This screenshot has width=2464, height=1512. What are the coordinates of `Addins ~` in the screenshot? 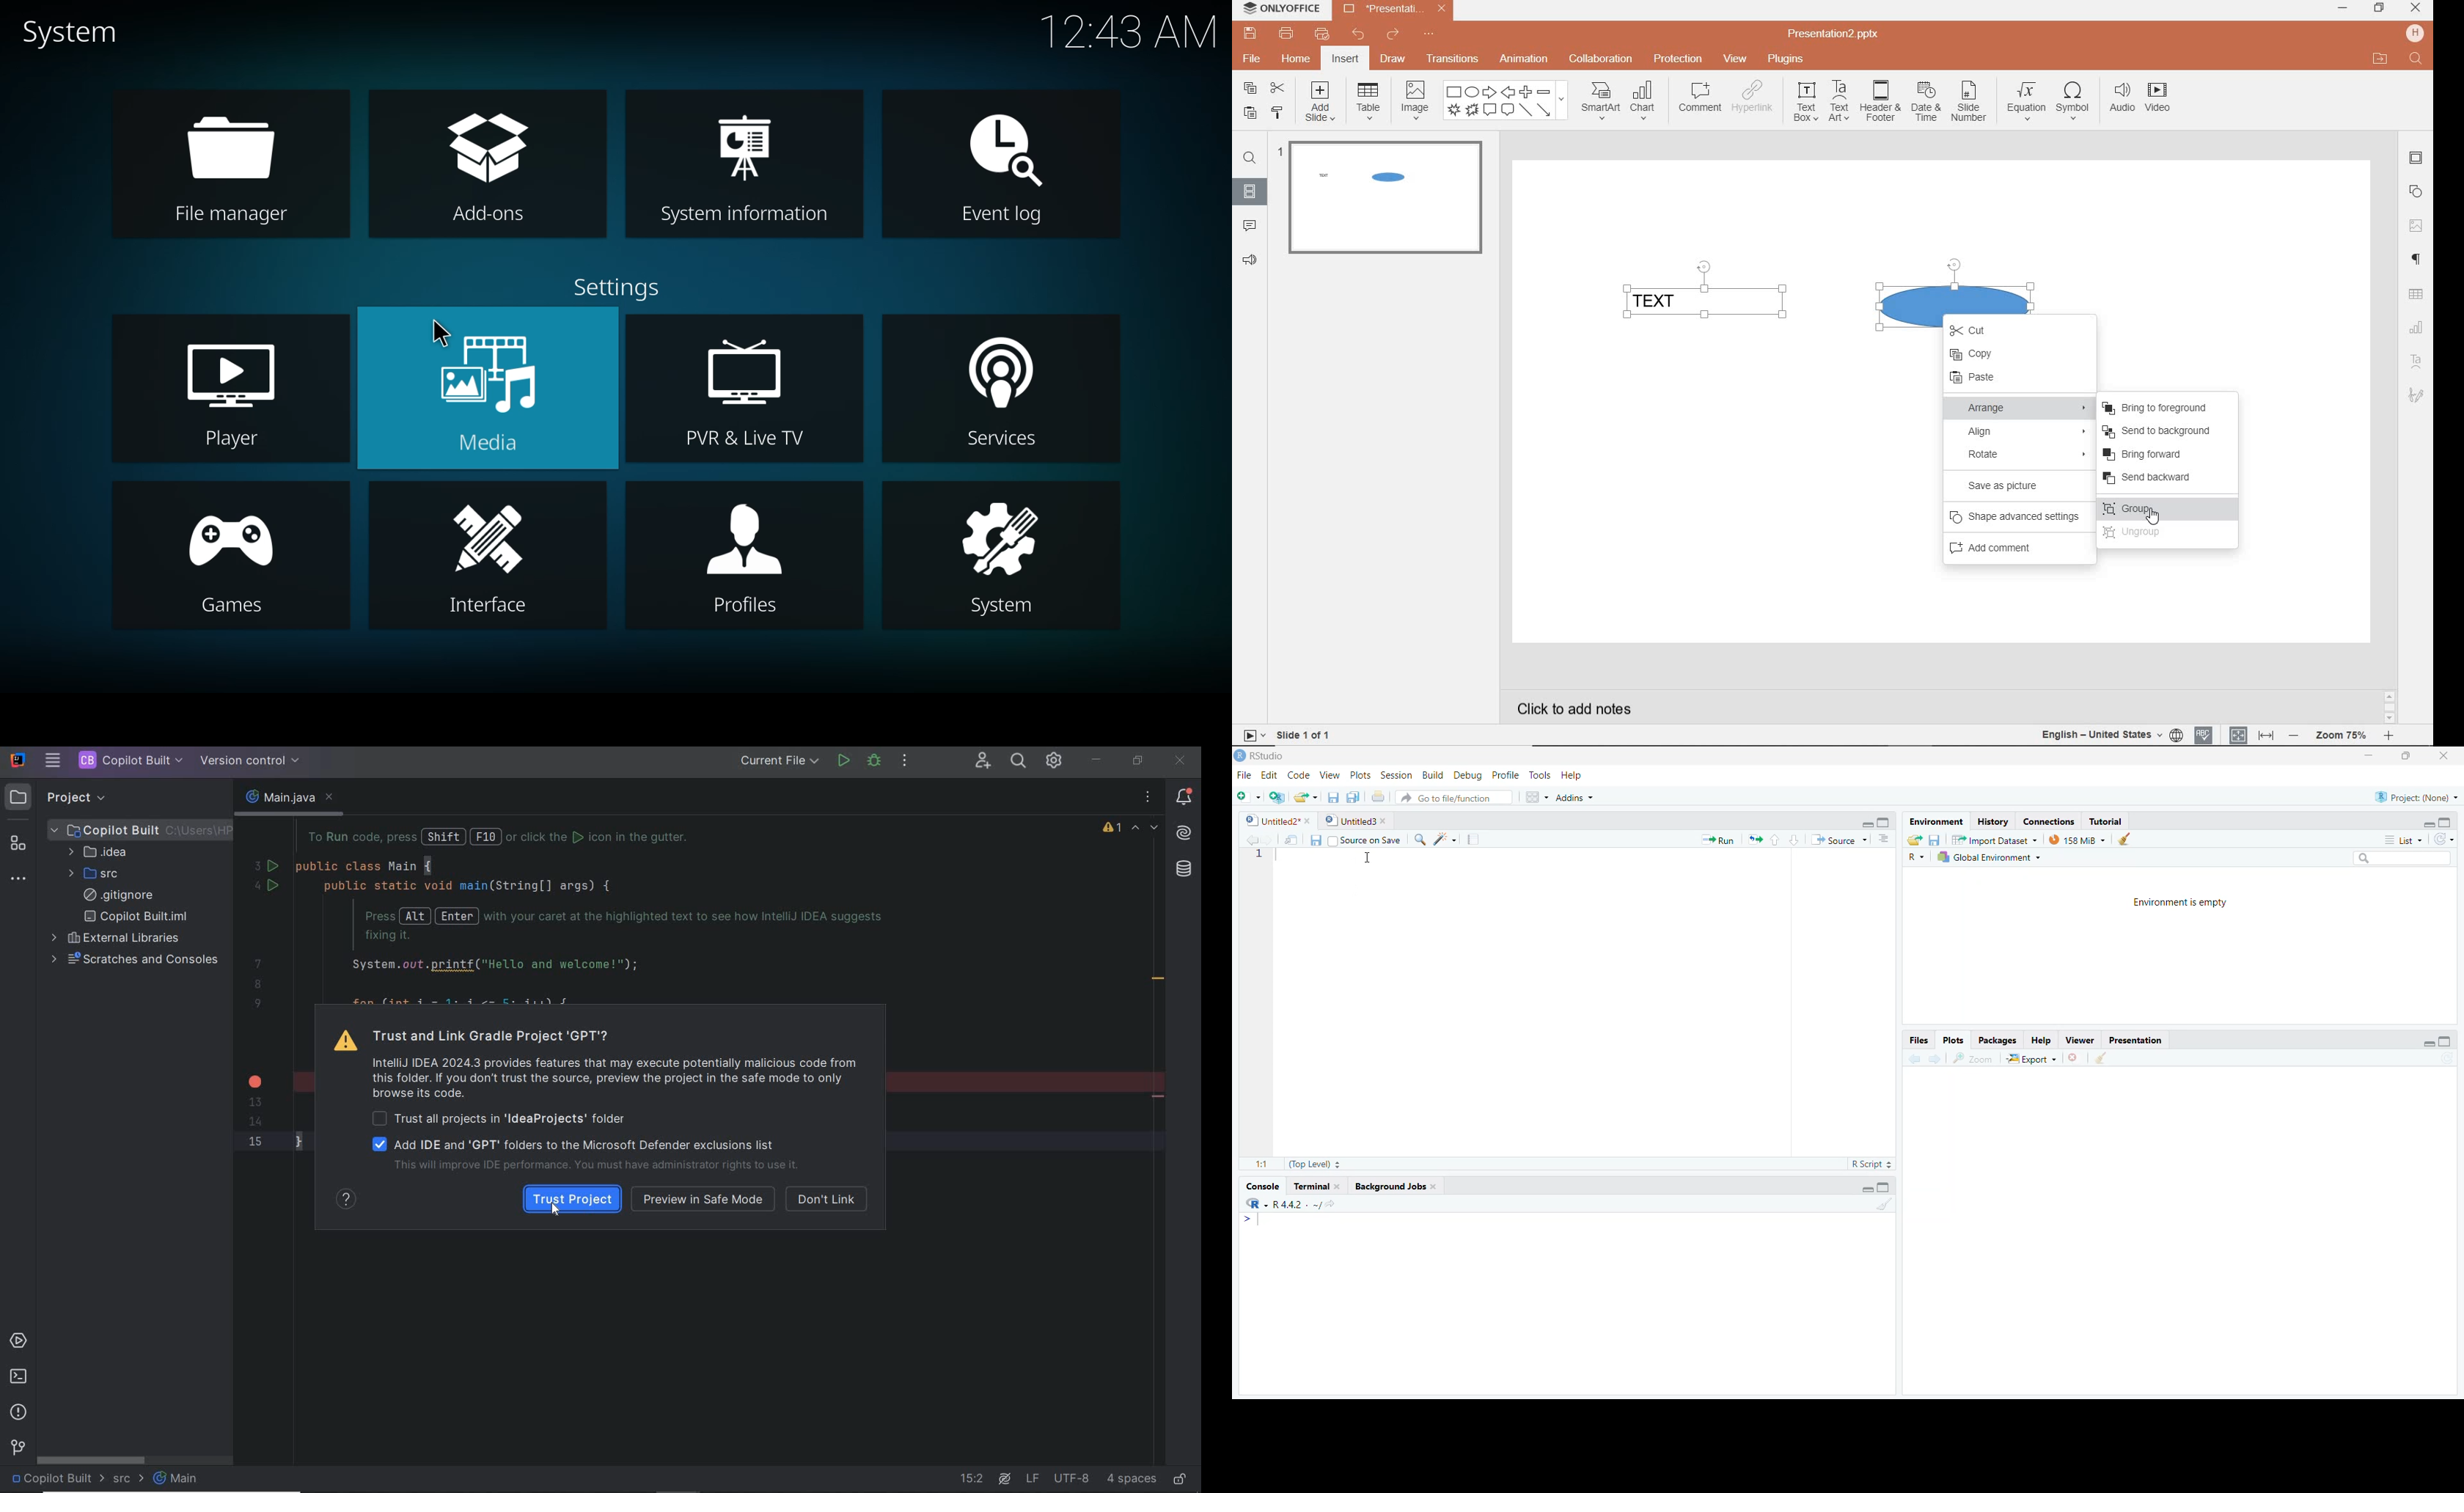 It's located at (1577, 800).